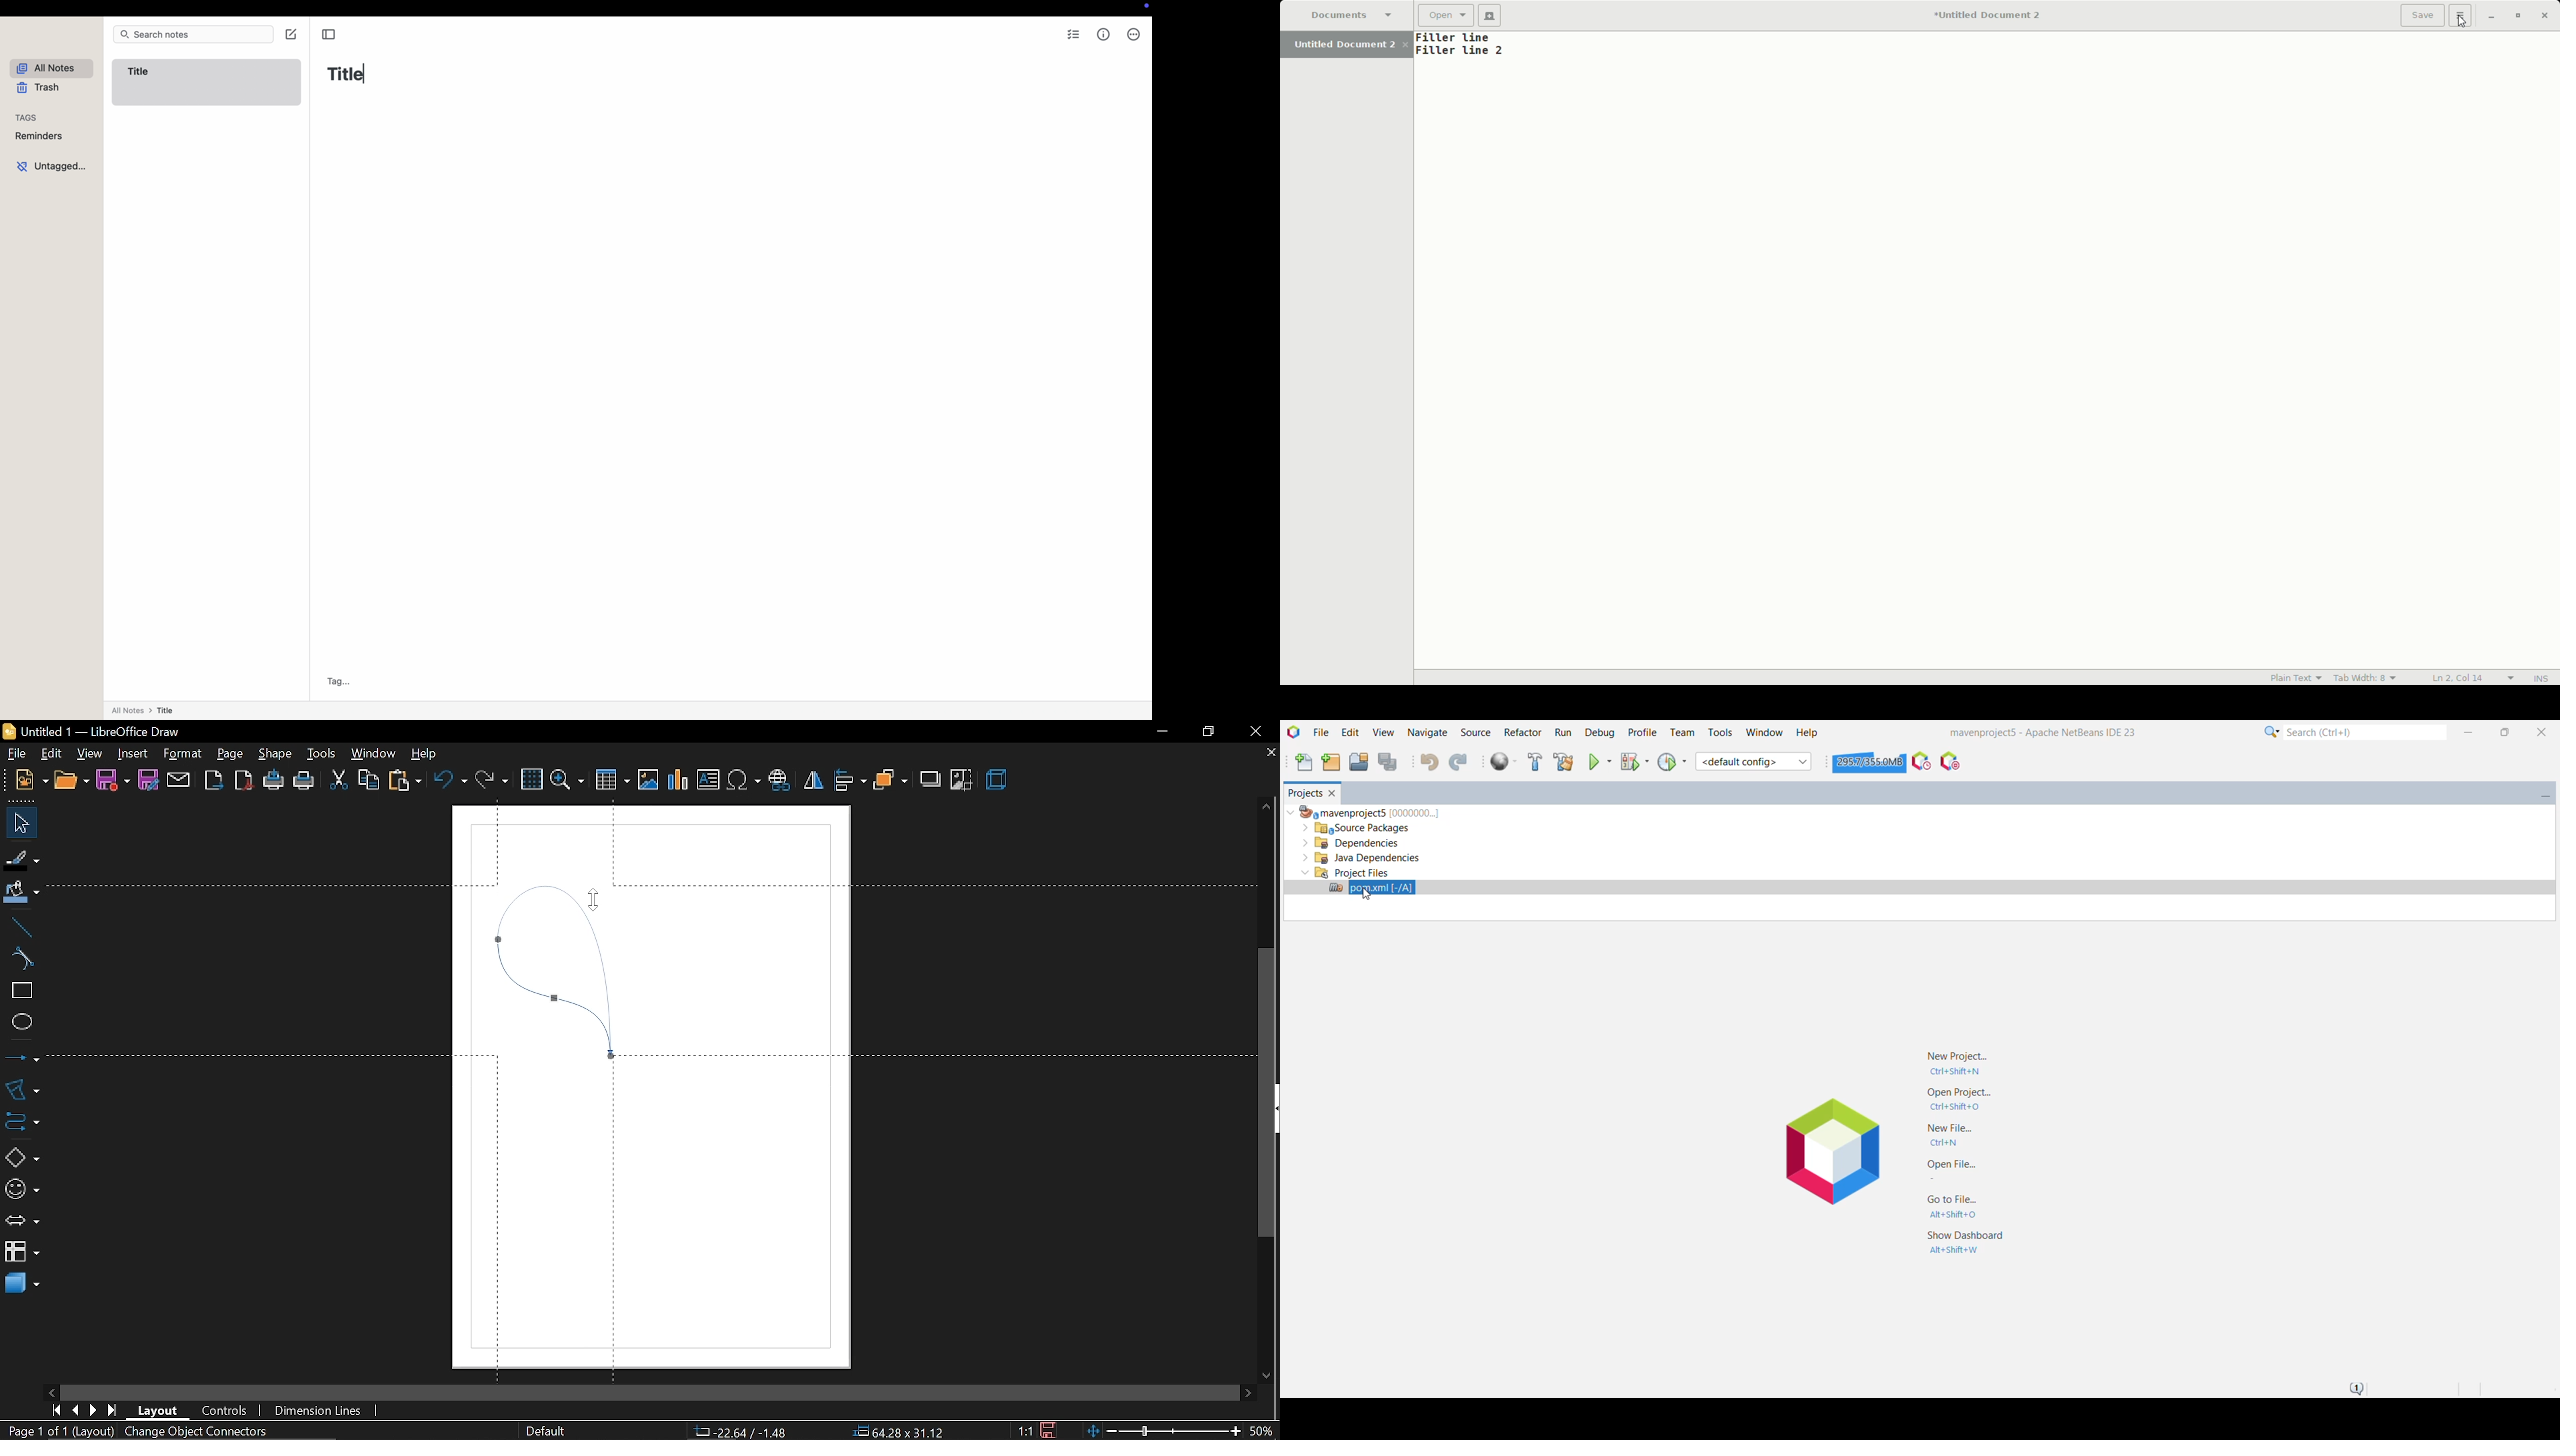 The height and width of the screenshot is (1456, 2576). What do you see at coordinates (19, 1119) in the screenshot?
I see `connector` at bounding box center [19, 1119].